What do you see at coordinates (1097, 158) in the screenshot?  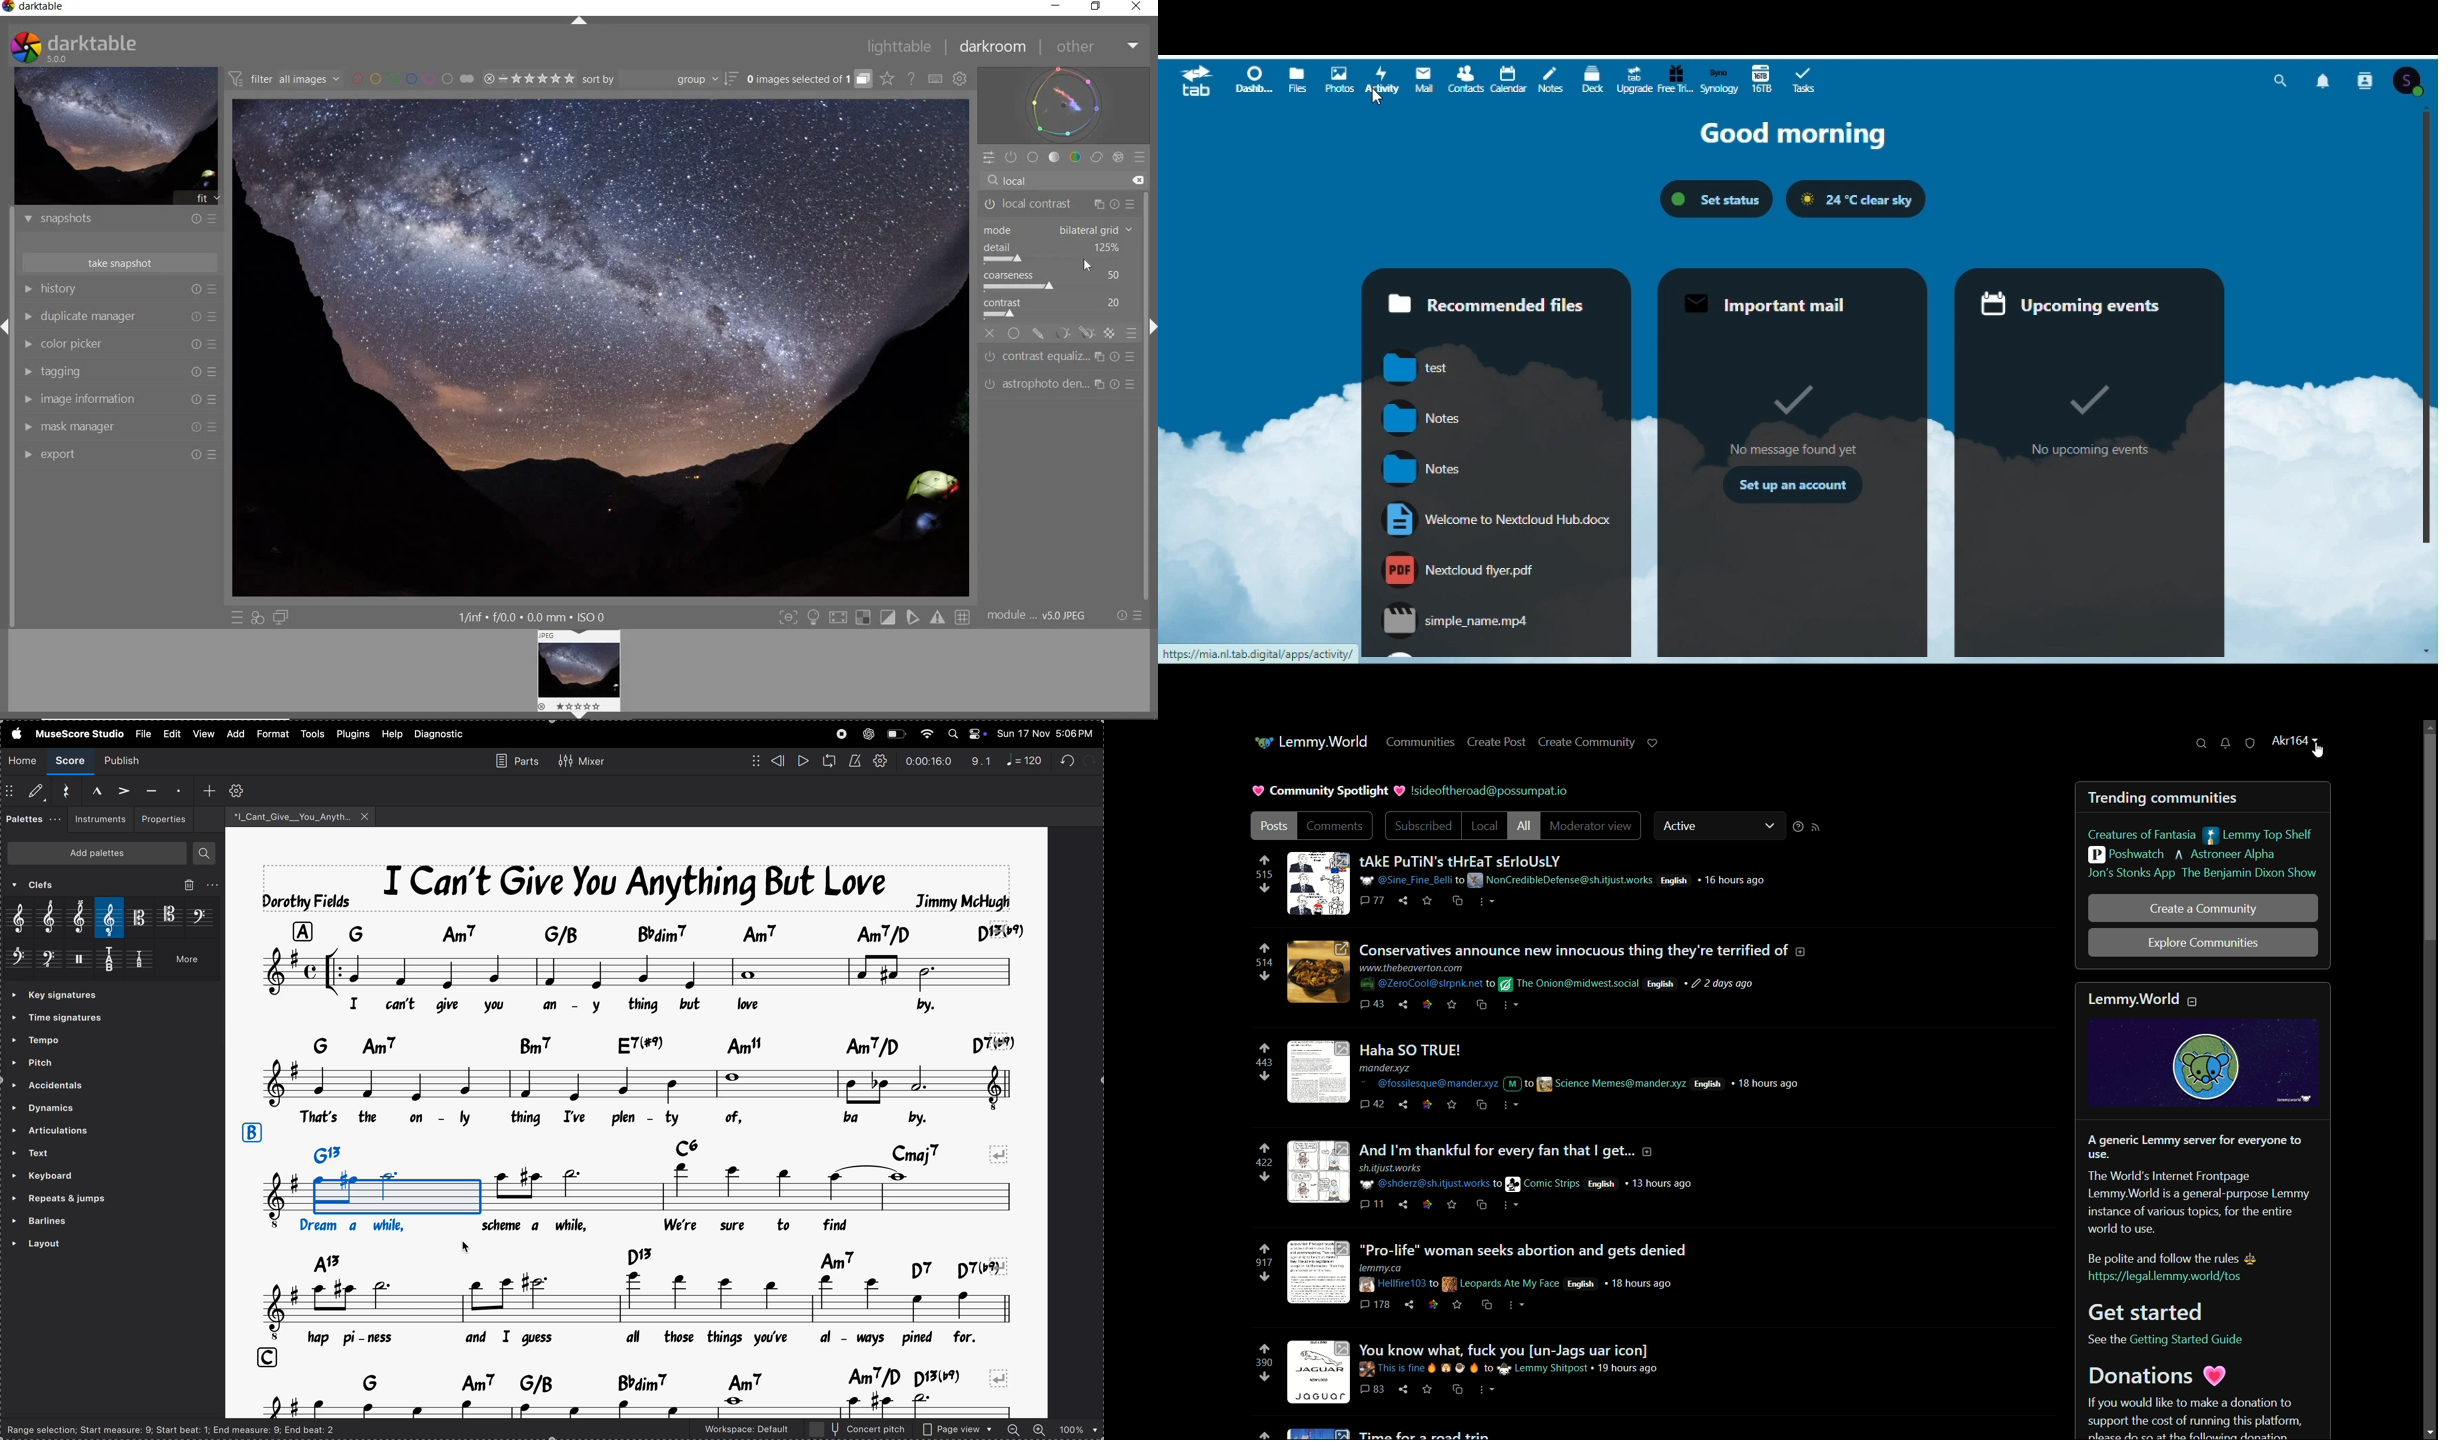 I see `CORRECT` at bounding box center [1097, 158].